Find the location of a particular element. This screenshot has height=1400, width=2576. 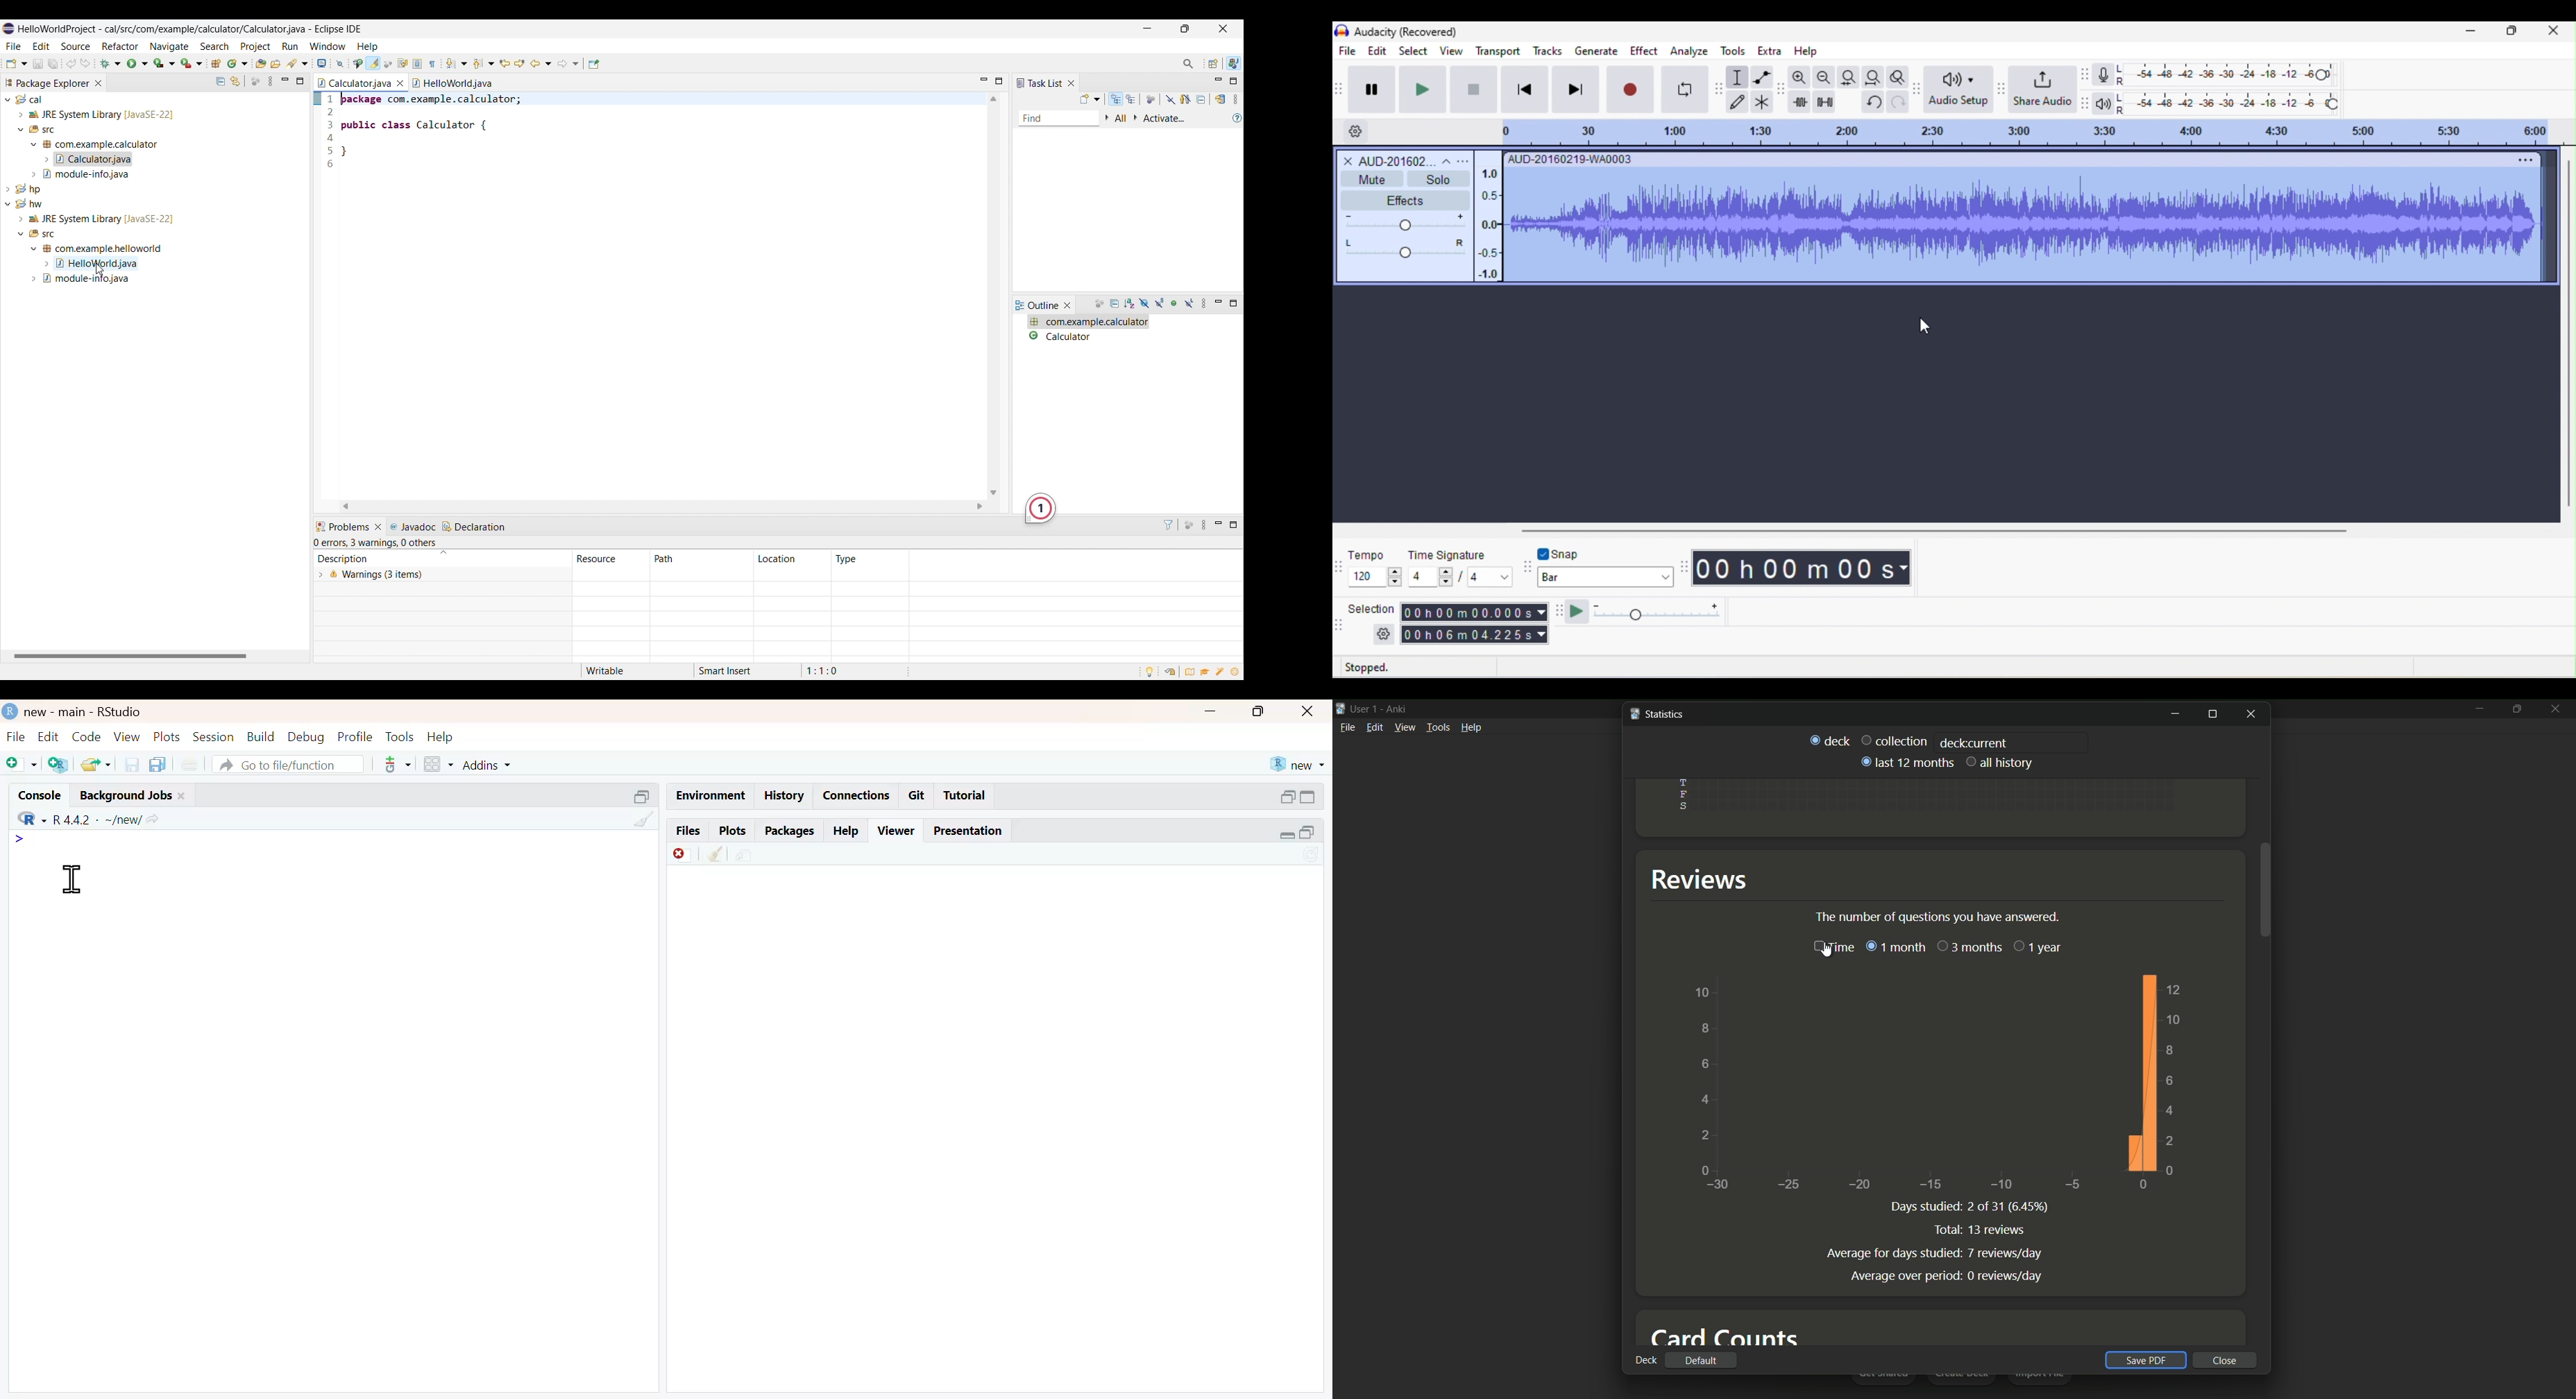

audacity selection toolbar is located at coordinates (1340, 624).